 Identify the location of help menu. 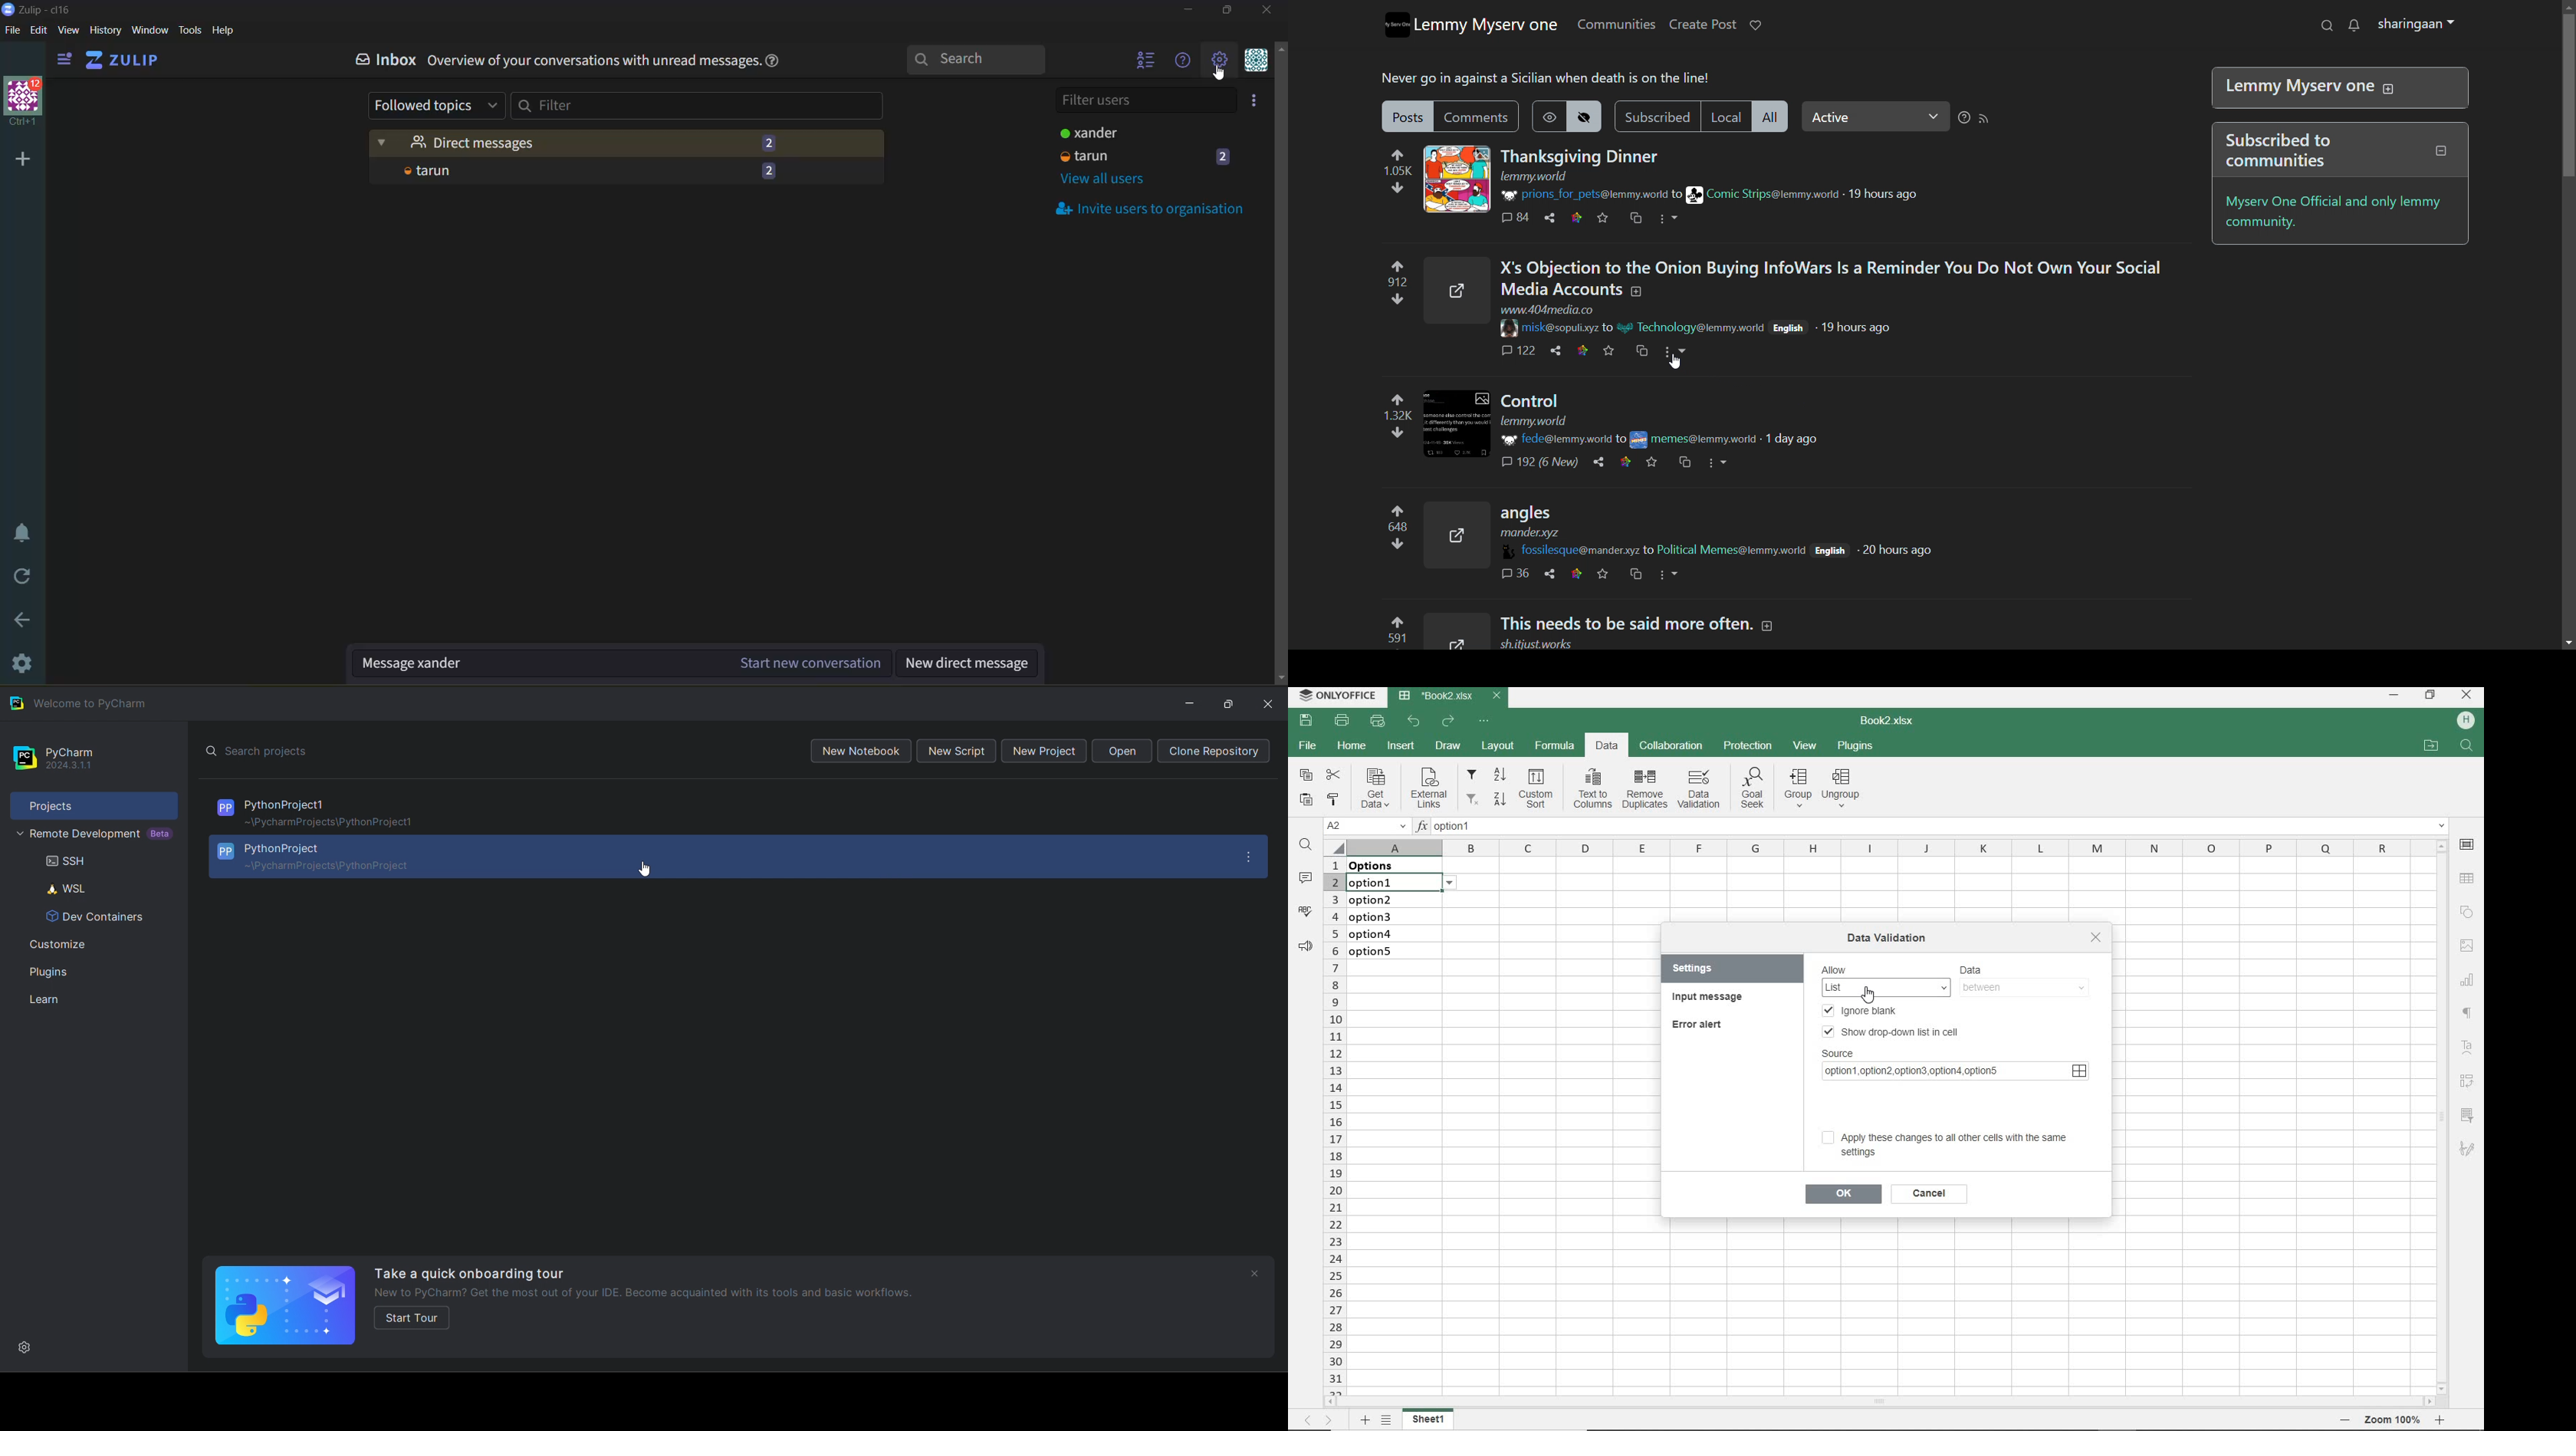
(1180, 62).